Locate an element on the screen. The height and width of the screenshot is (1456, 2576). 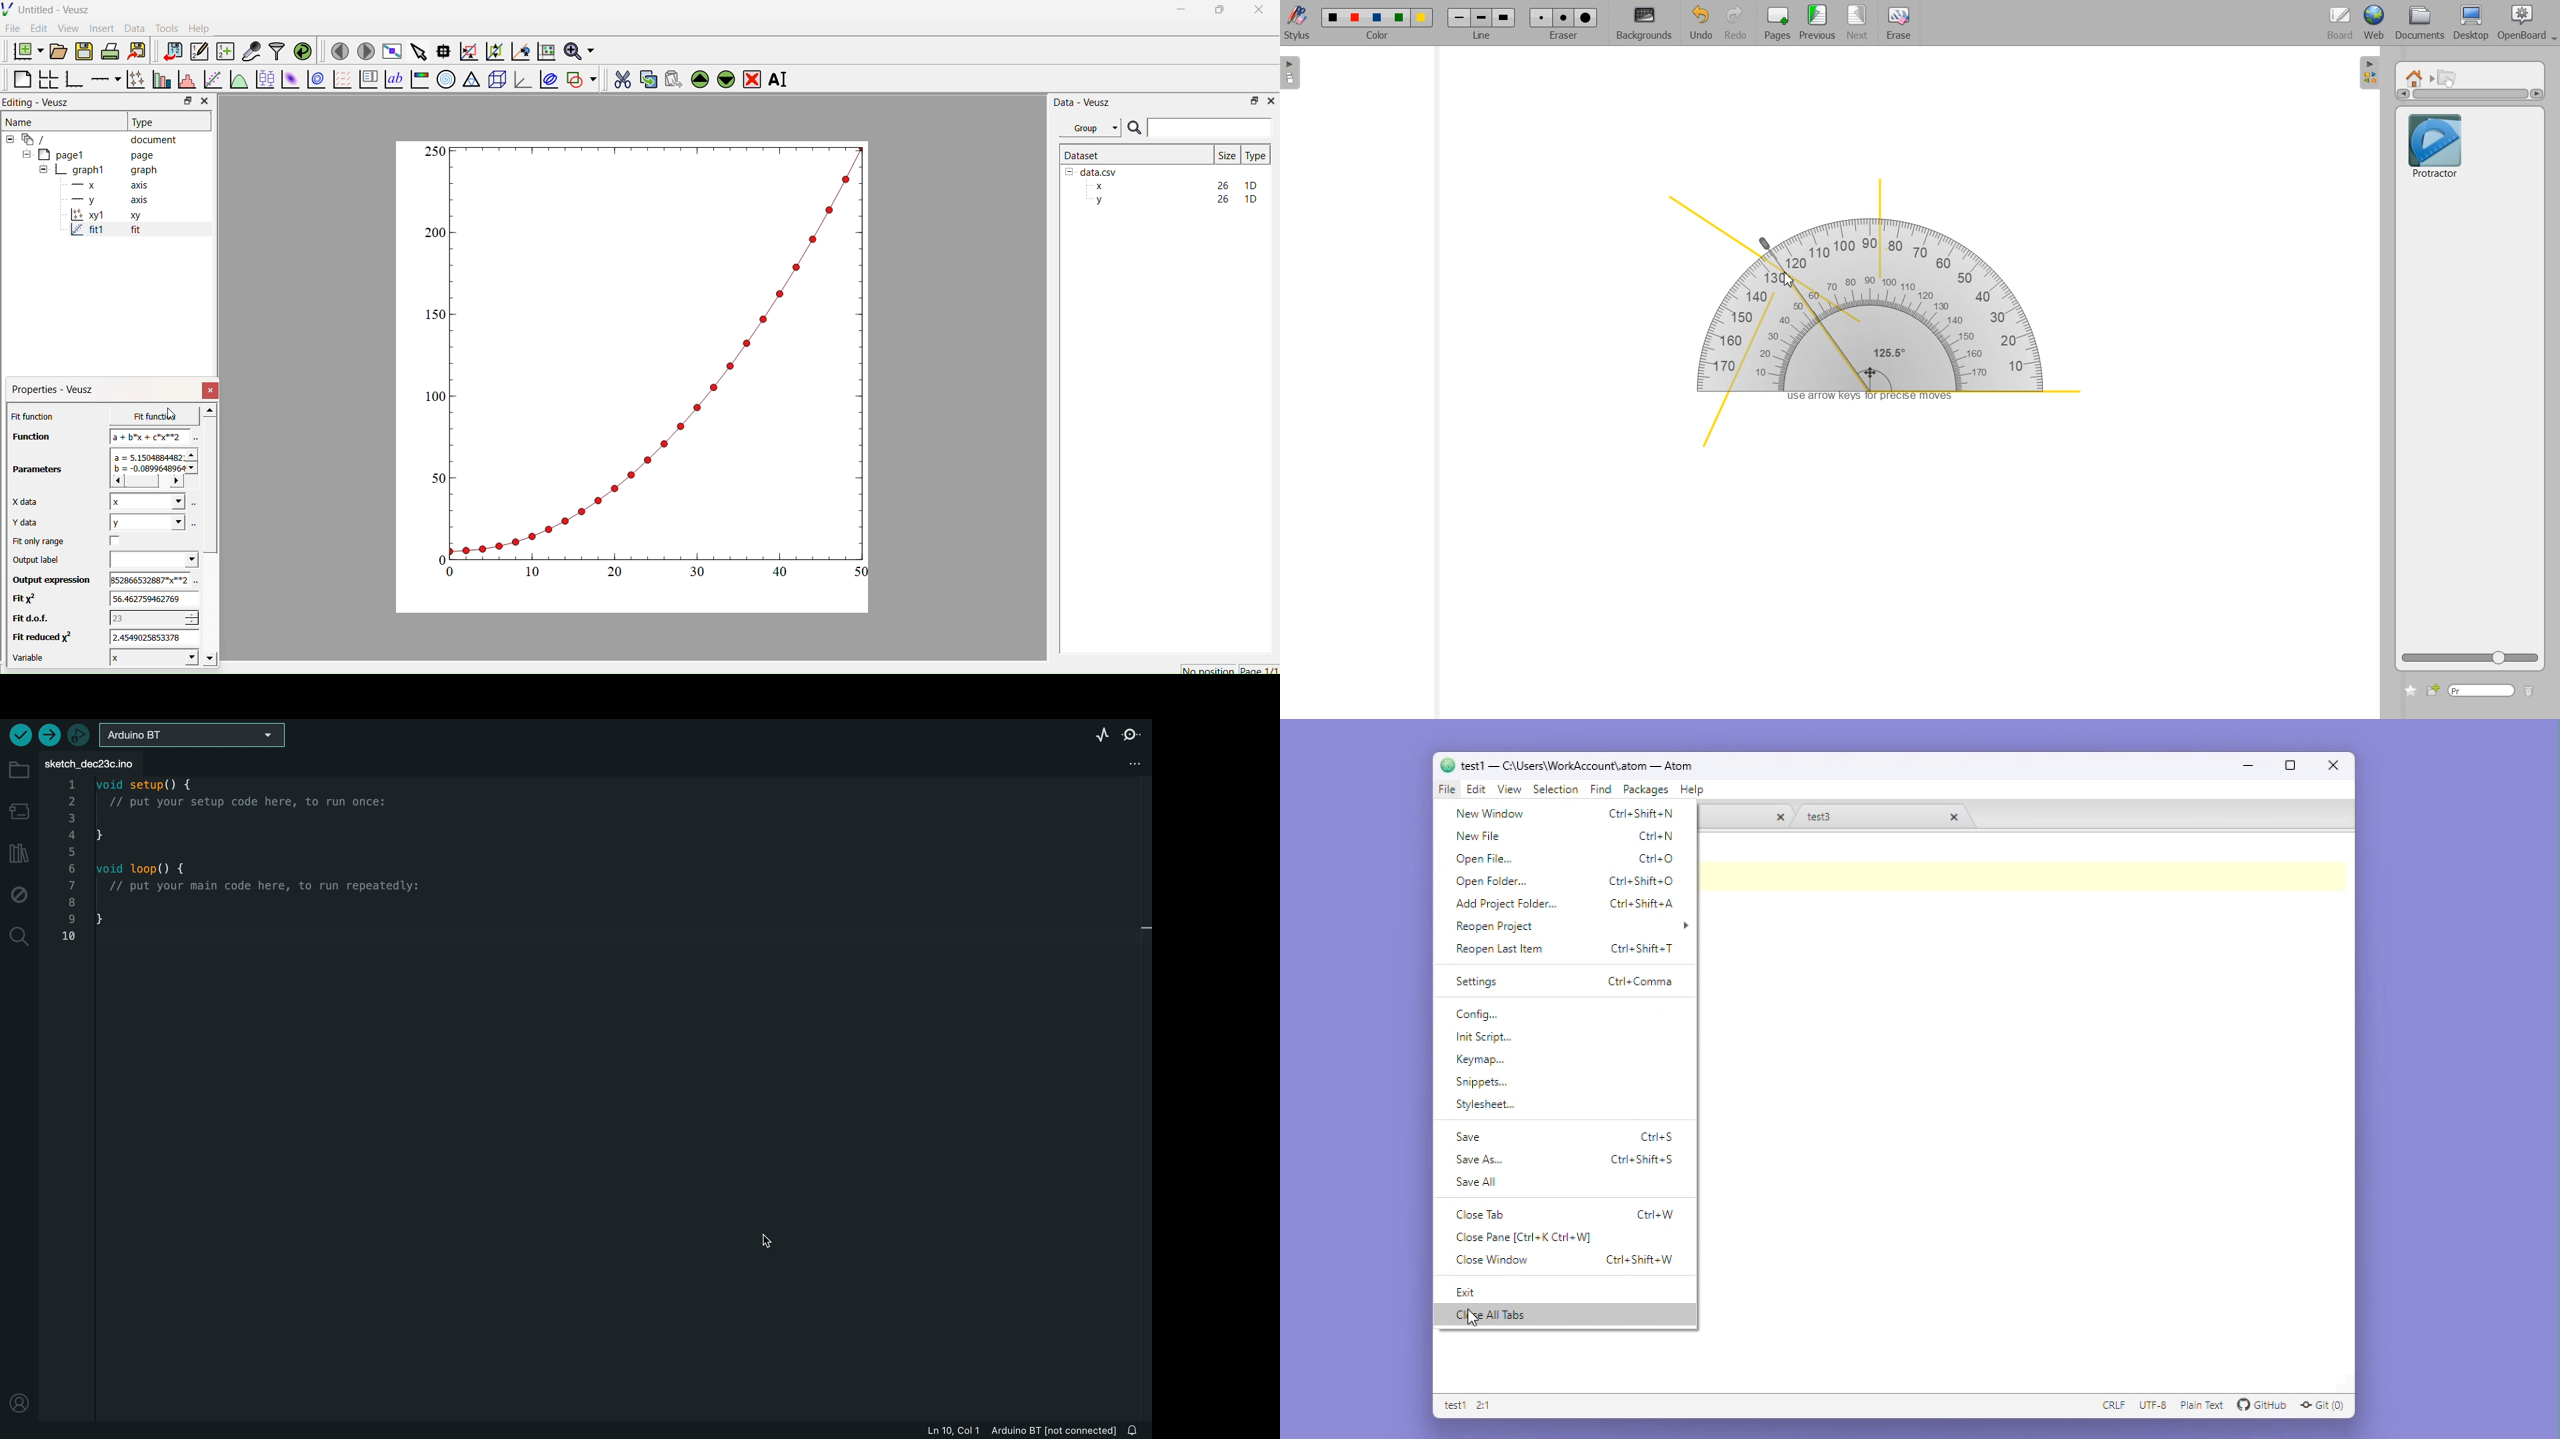
Export to graphics format is located at coordinates (137, 52).